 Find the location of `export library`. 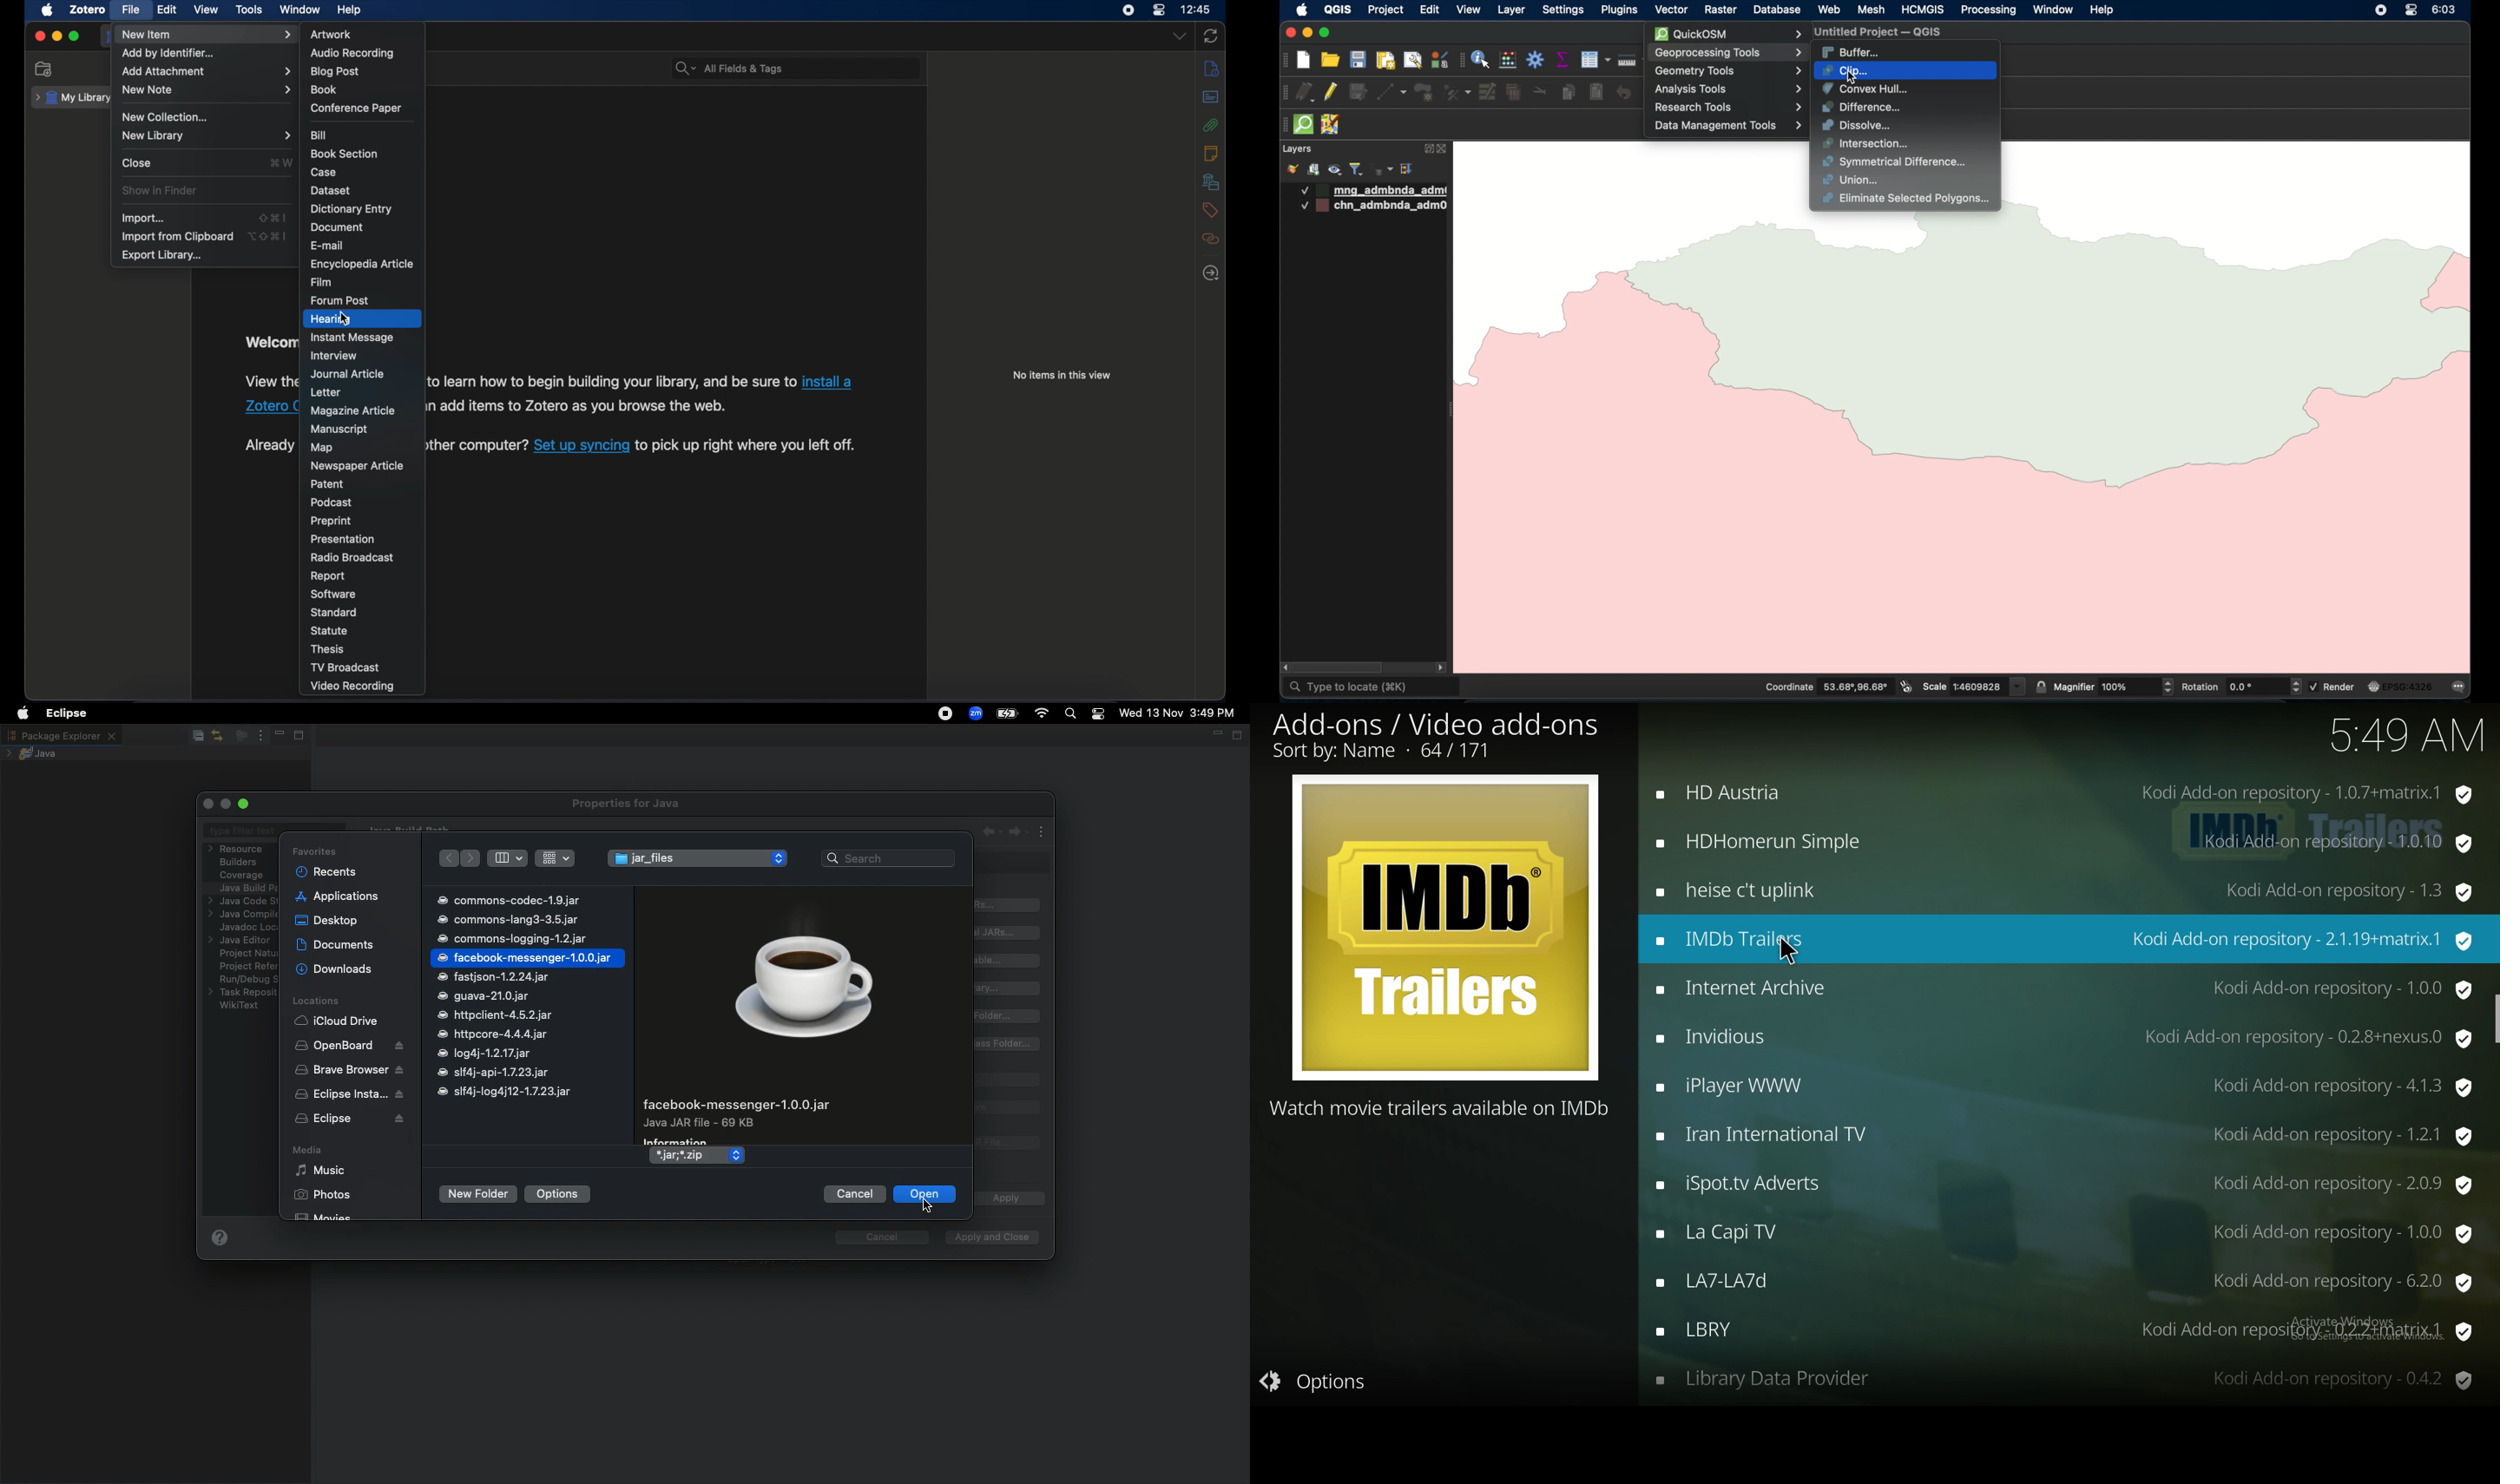

export library is located at coordinates (163, 256).